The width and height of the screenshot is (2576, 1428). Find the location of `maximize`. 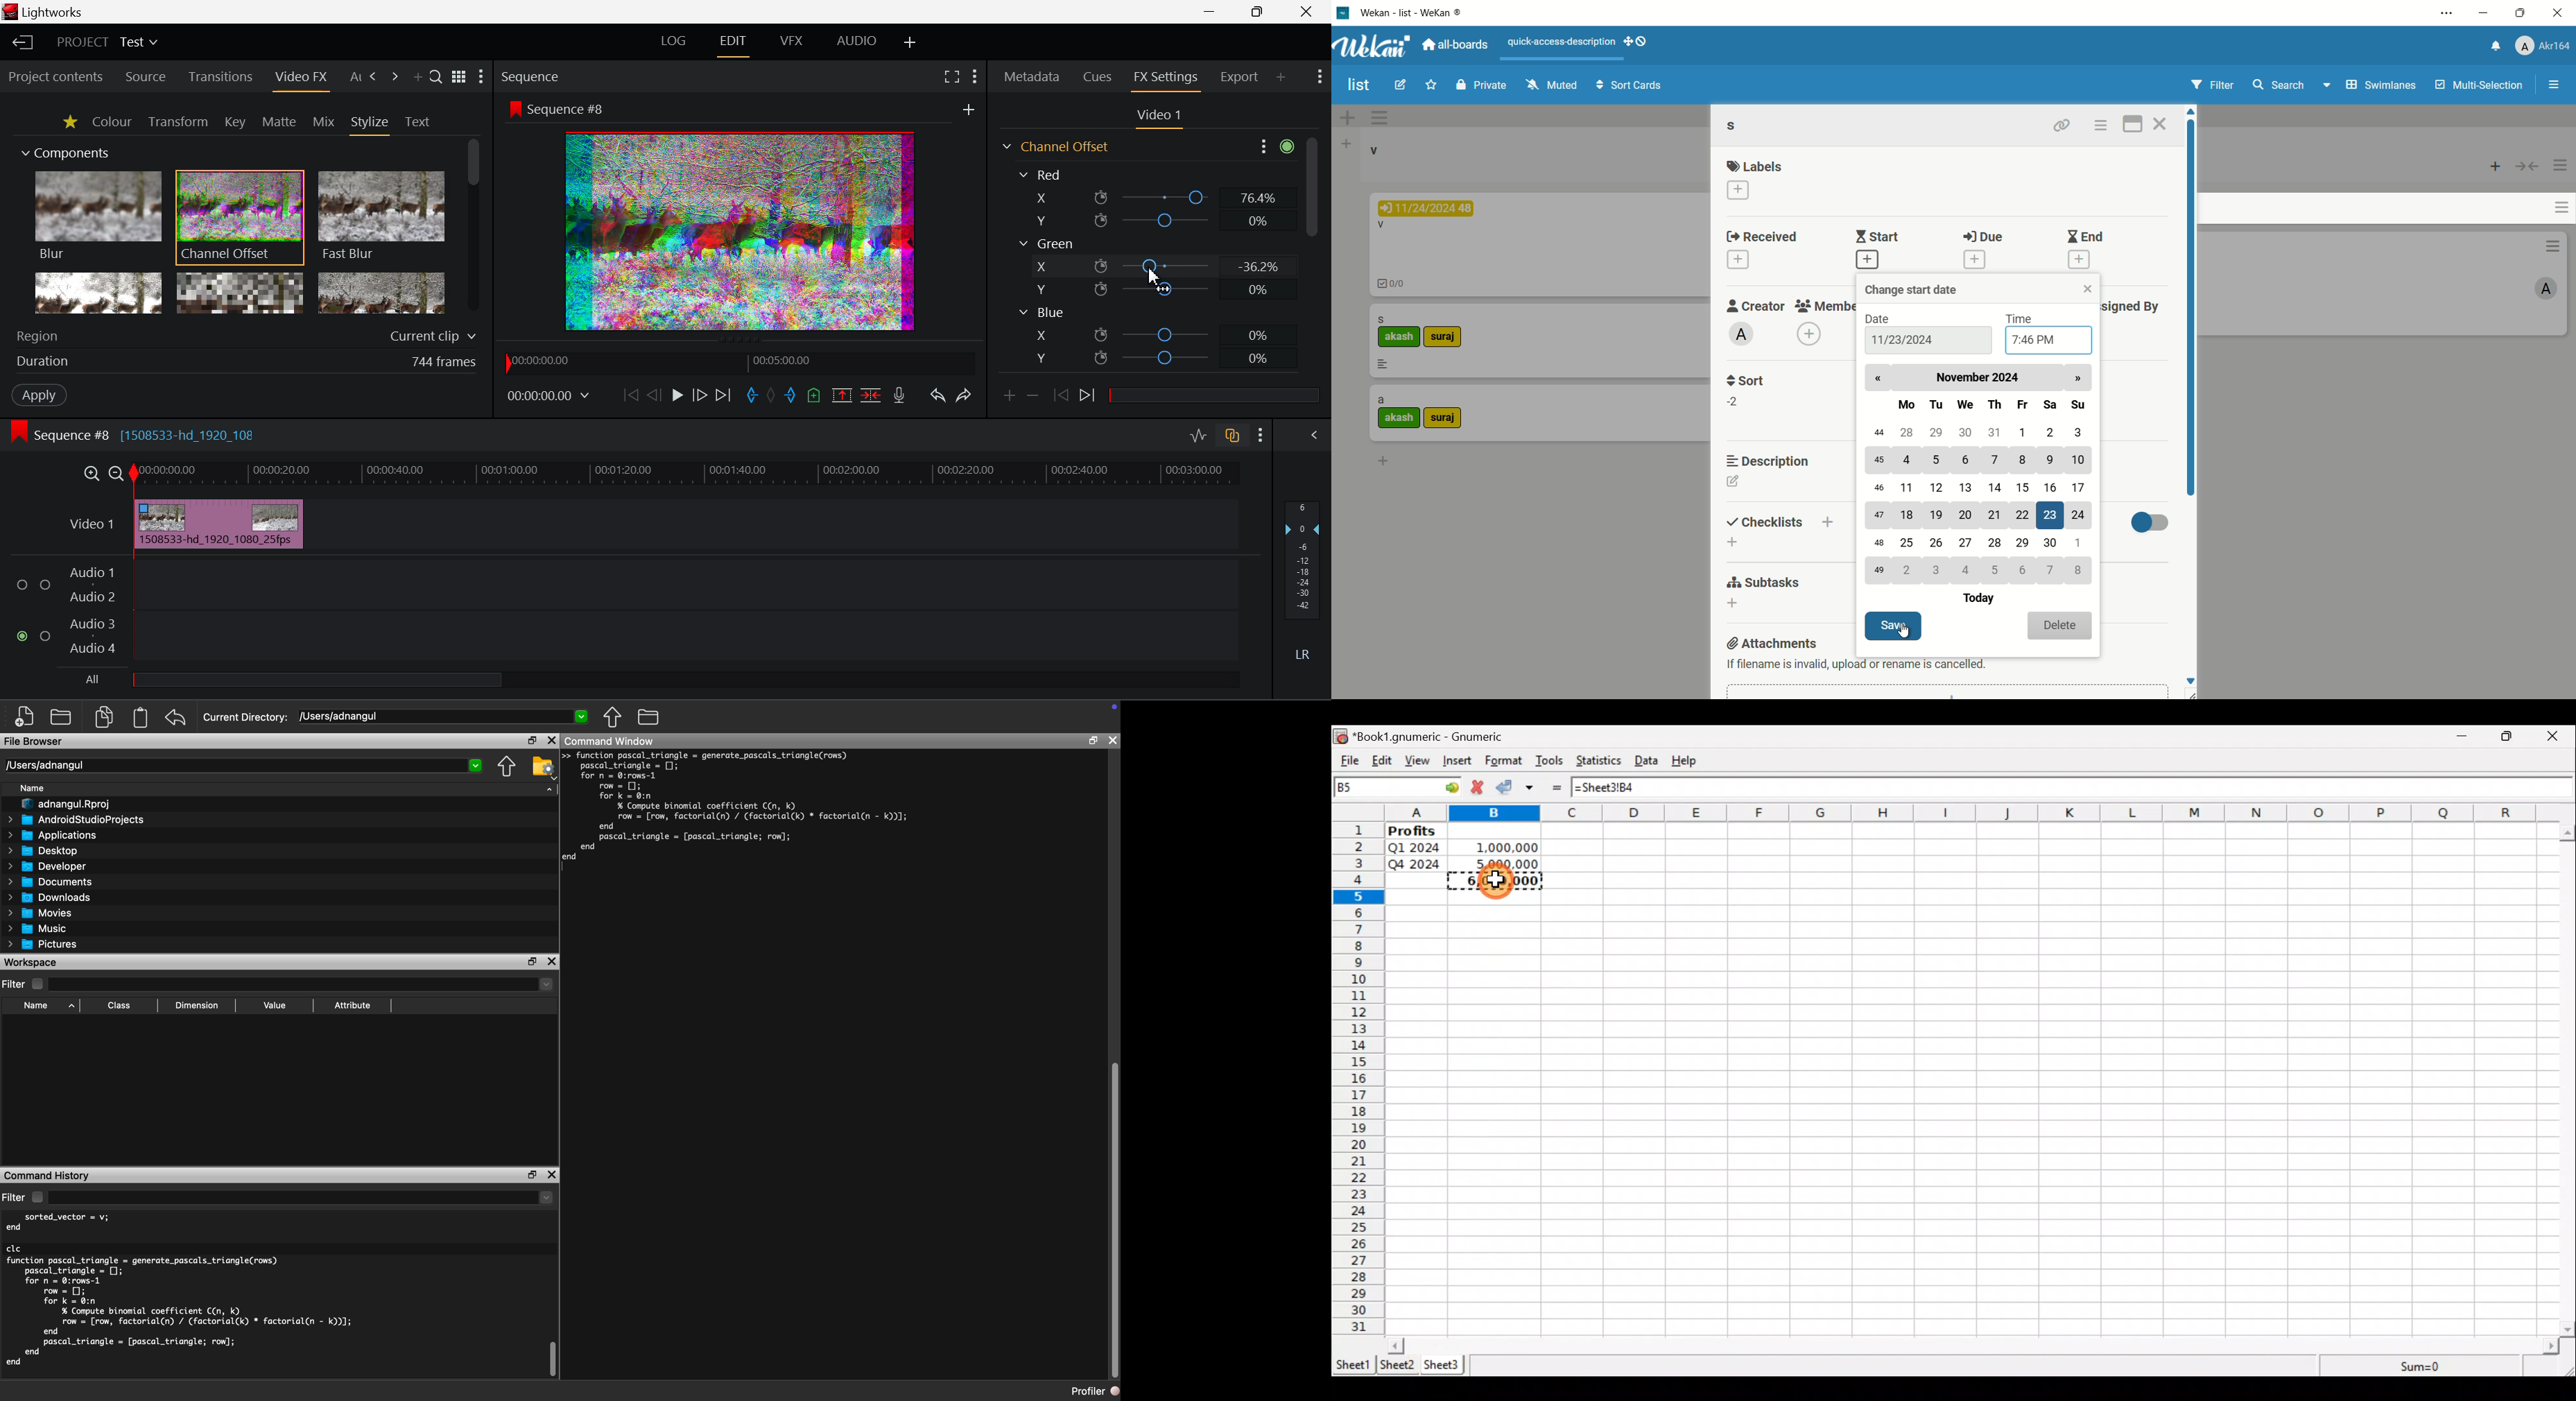

maximize is located at coordinates (2521, 14).